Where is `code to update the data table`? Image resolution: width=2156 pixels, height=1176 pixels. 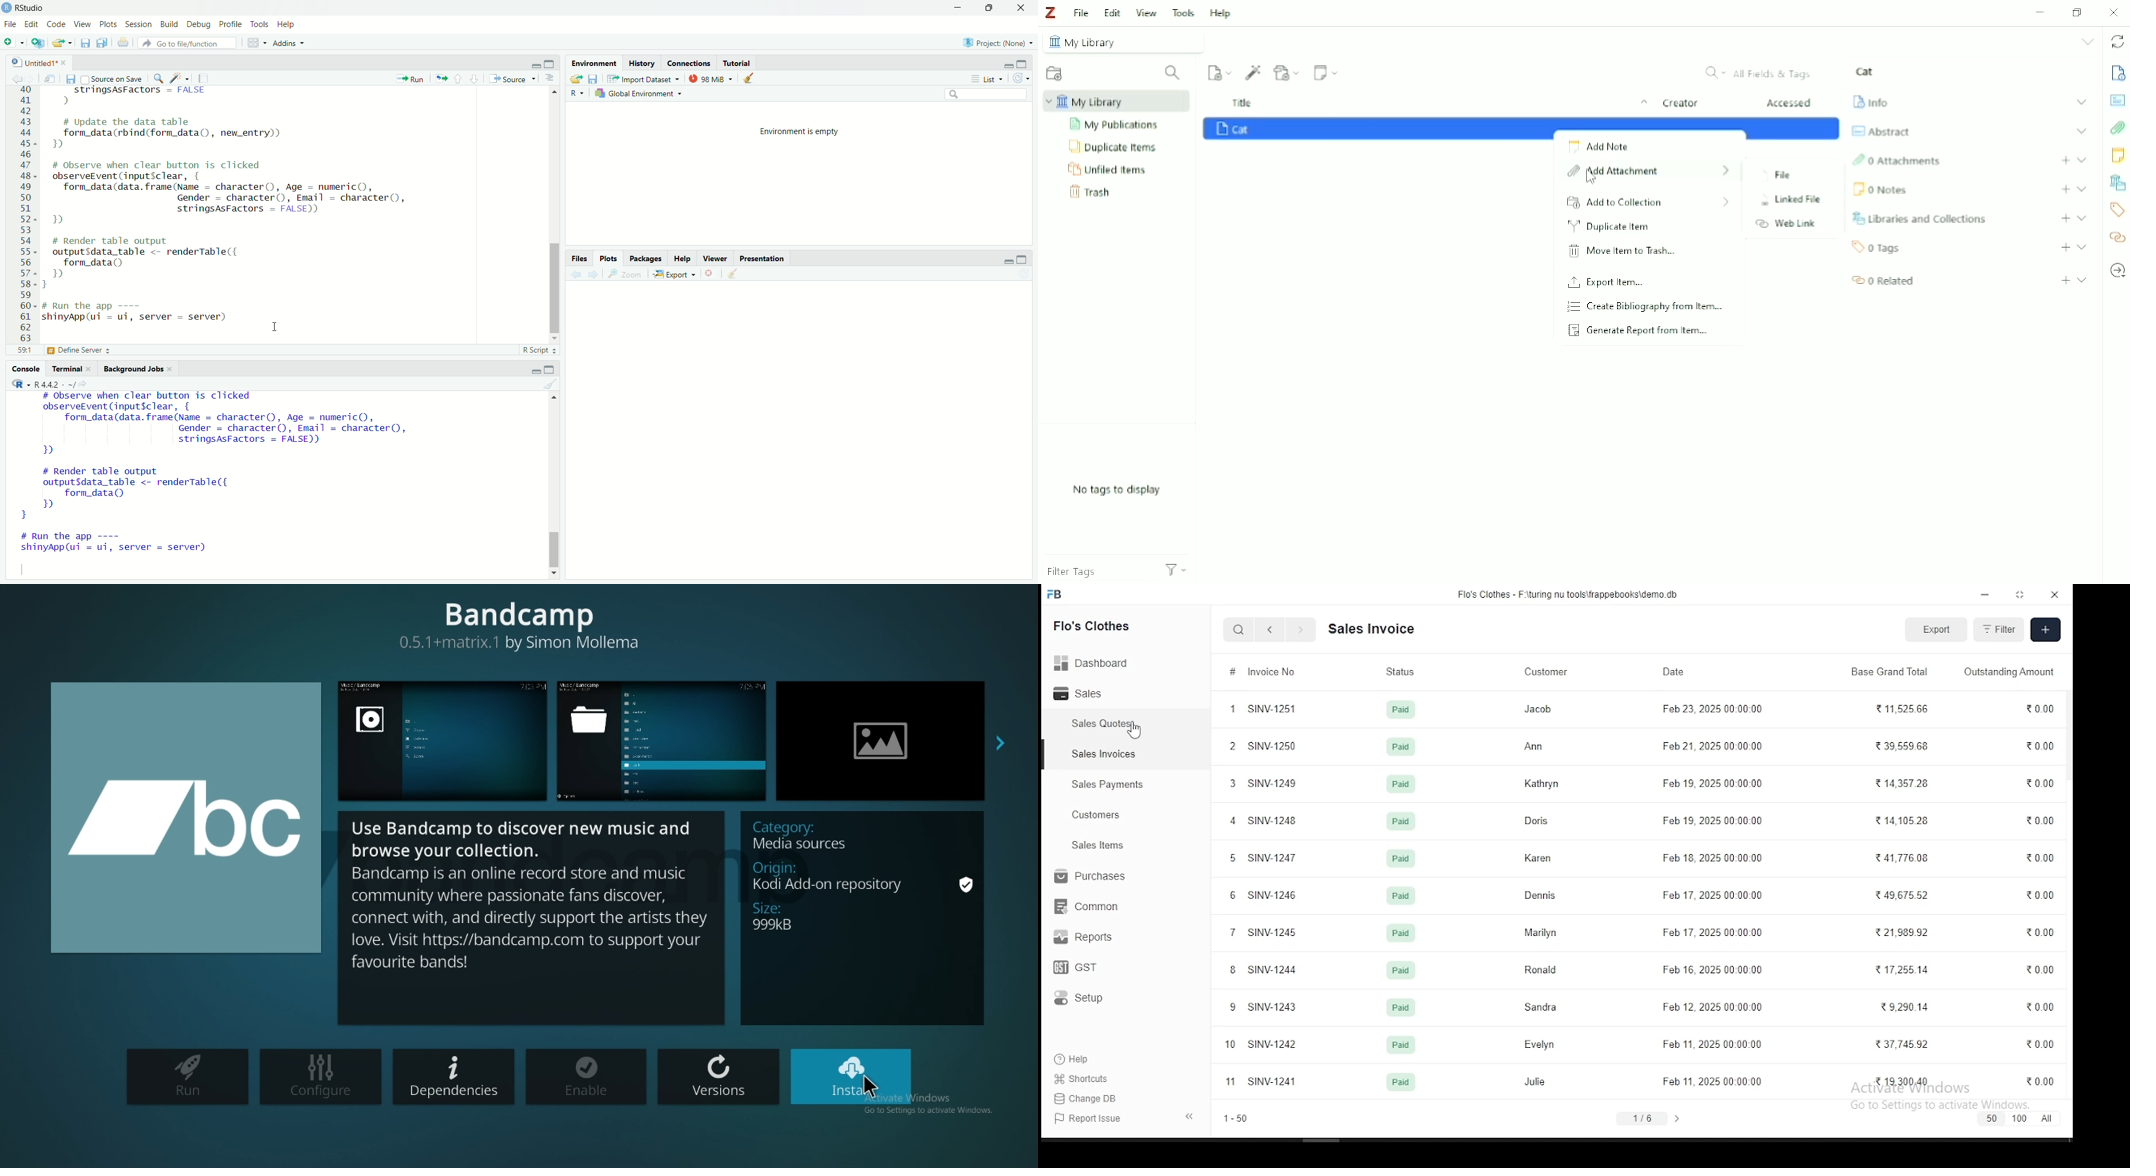 code to update the data table is located at coordinates (172, 134).